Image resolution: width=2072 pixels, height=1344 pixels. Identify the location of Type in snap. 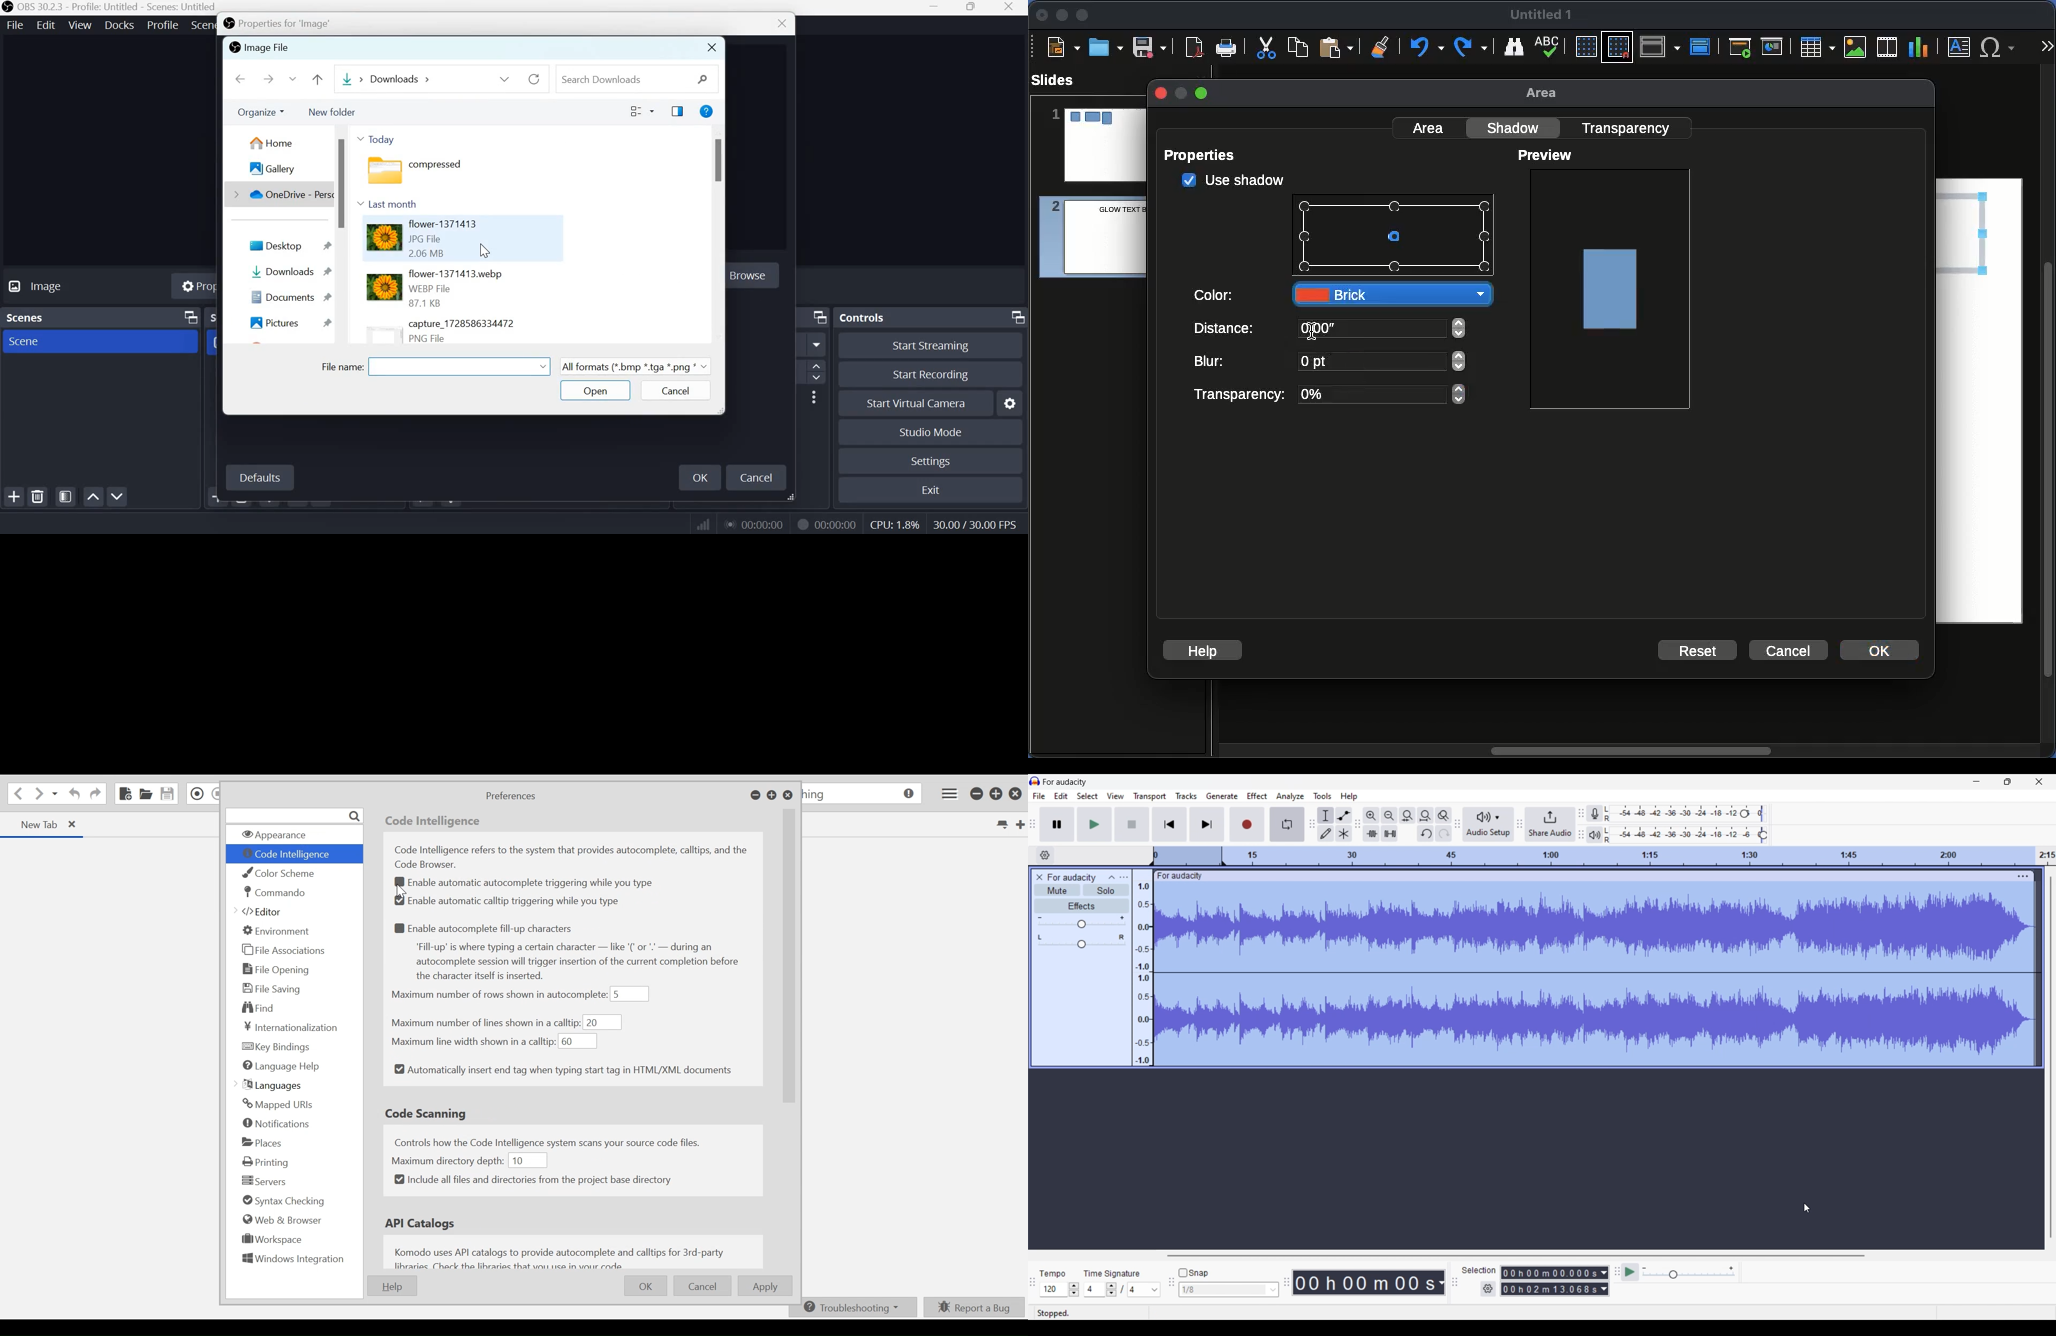
(1223, 1290).